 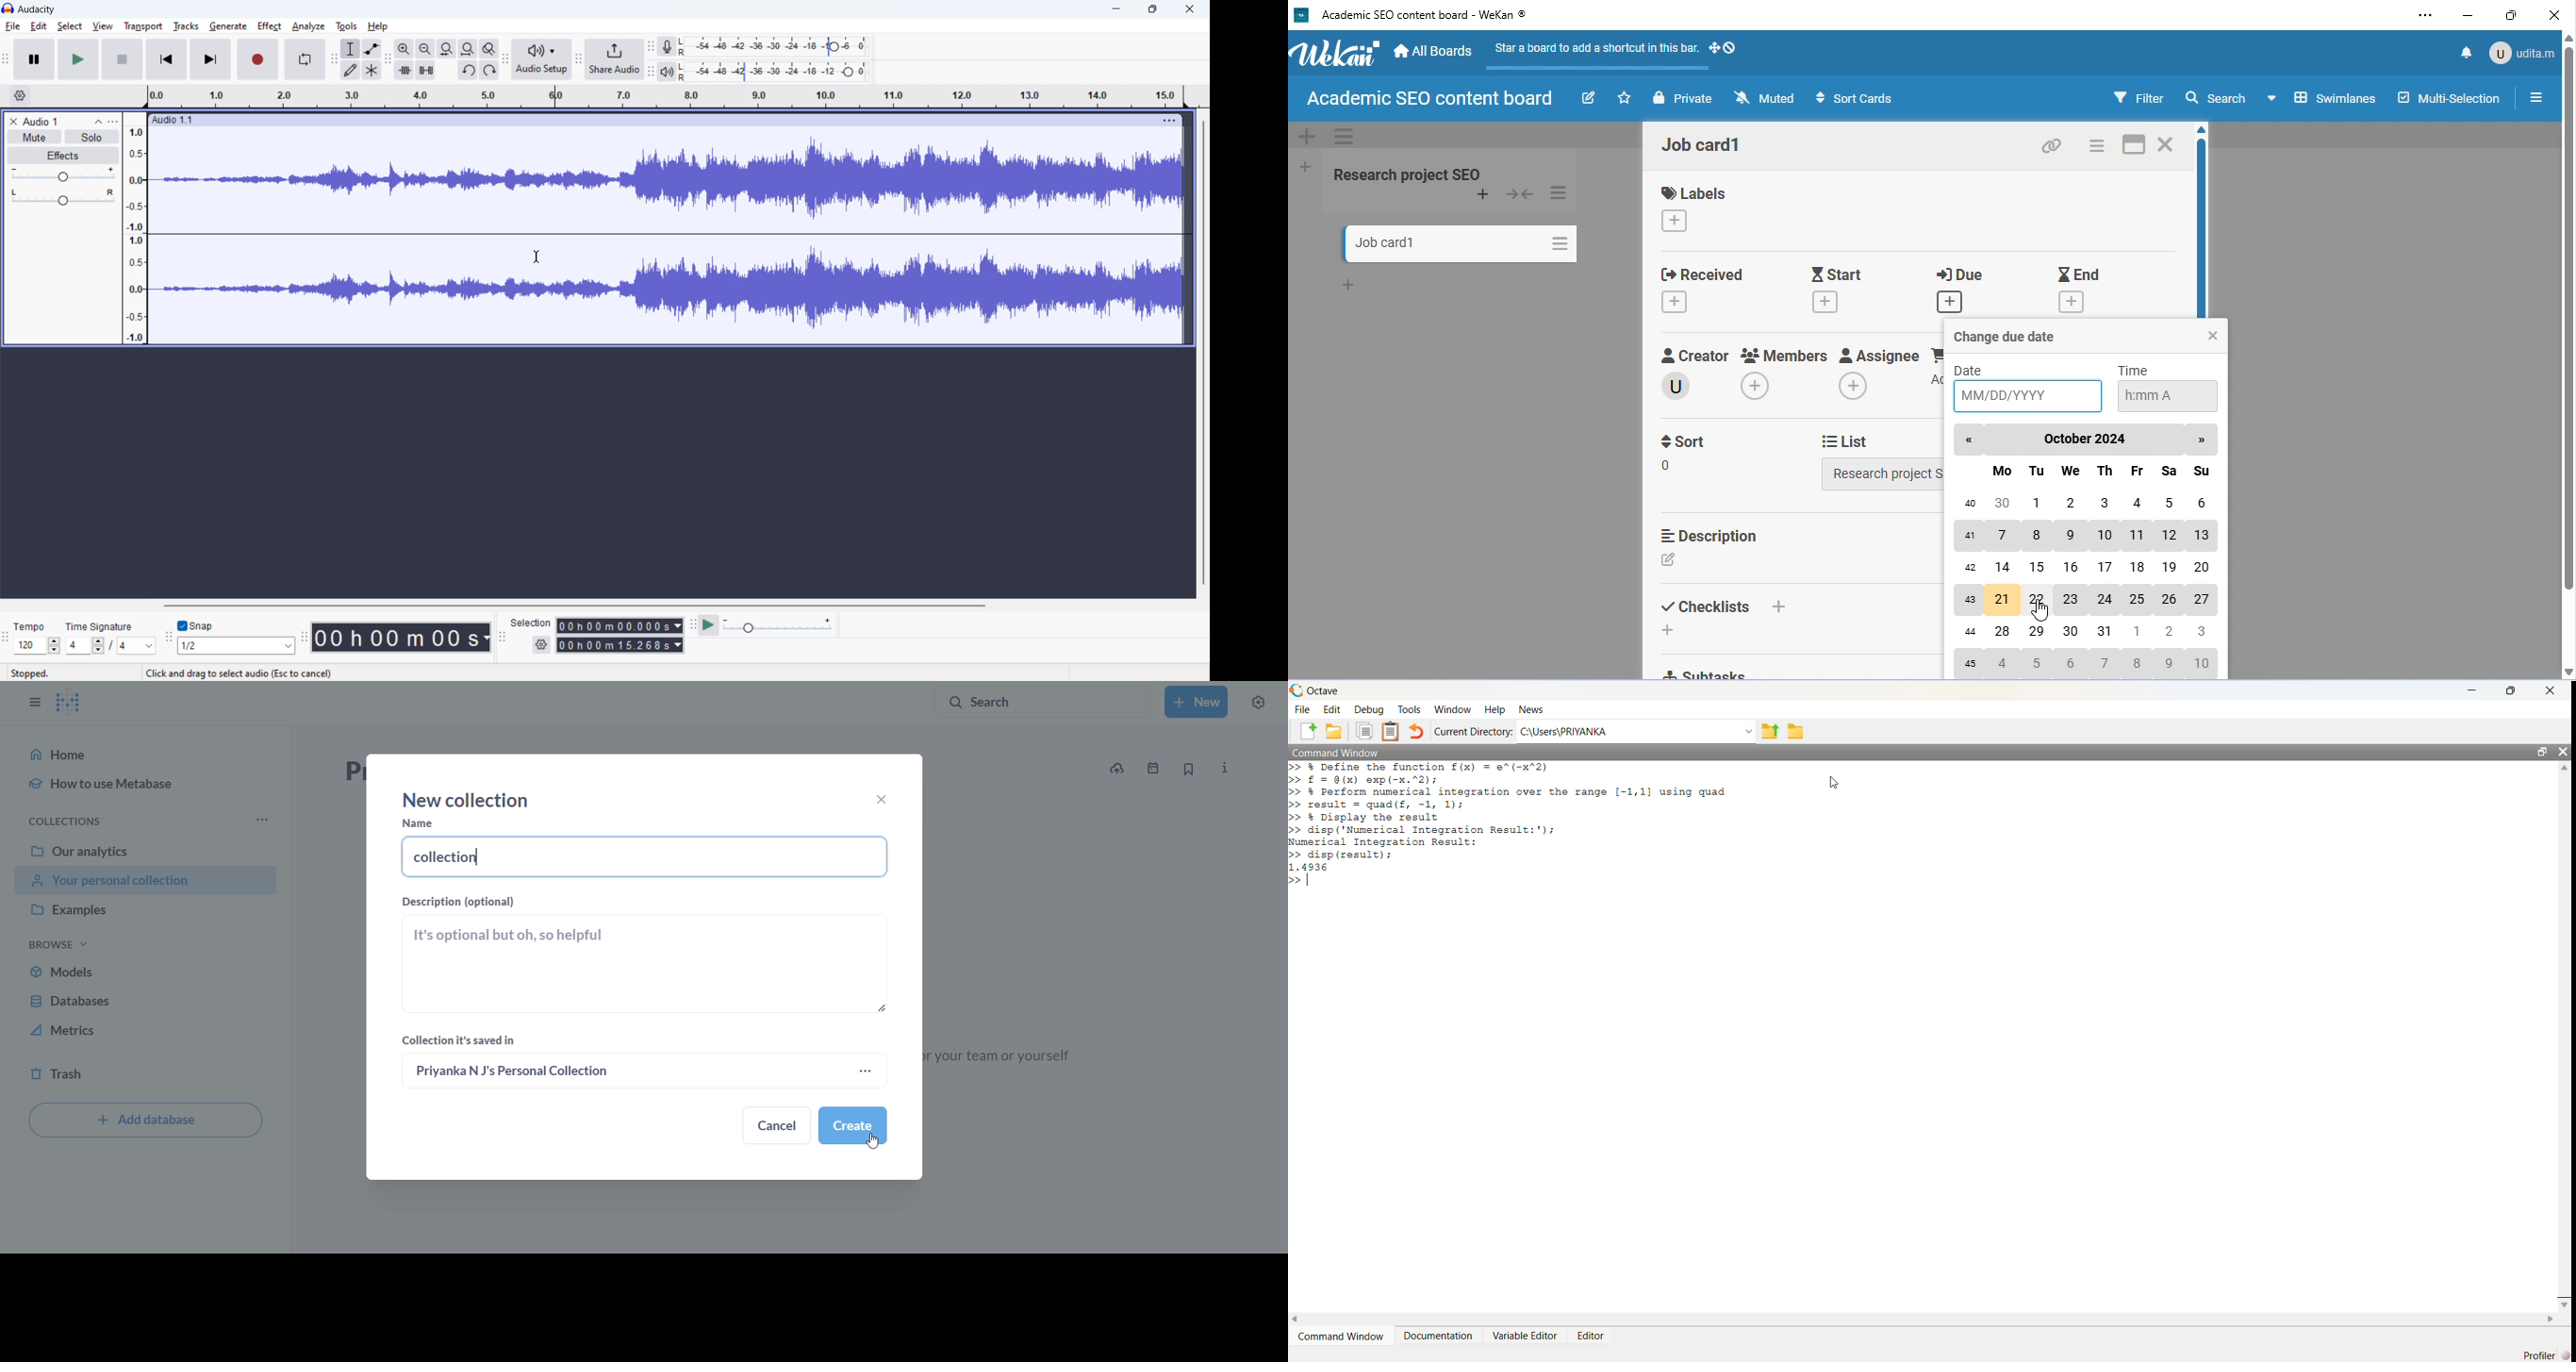 What do you see at coordinates (270, 26) in the screenshot?
I see `effect` at bounding box center [270, 26].